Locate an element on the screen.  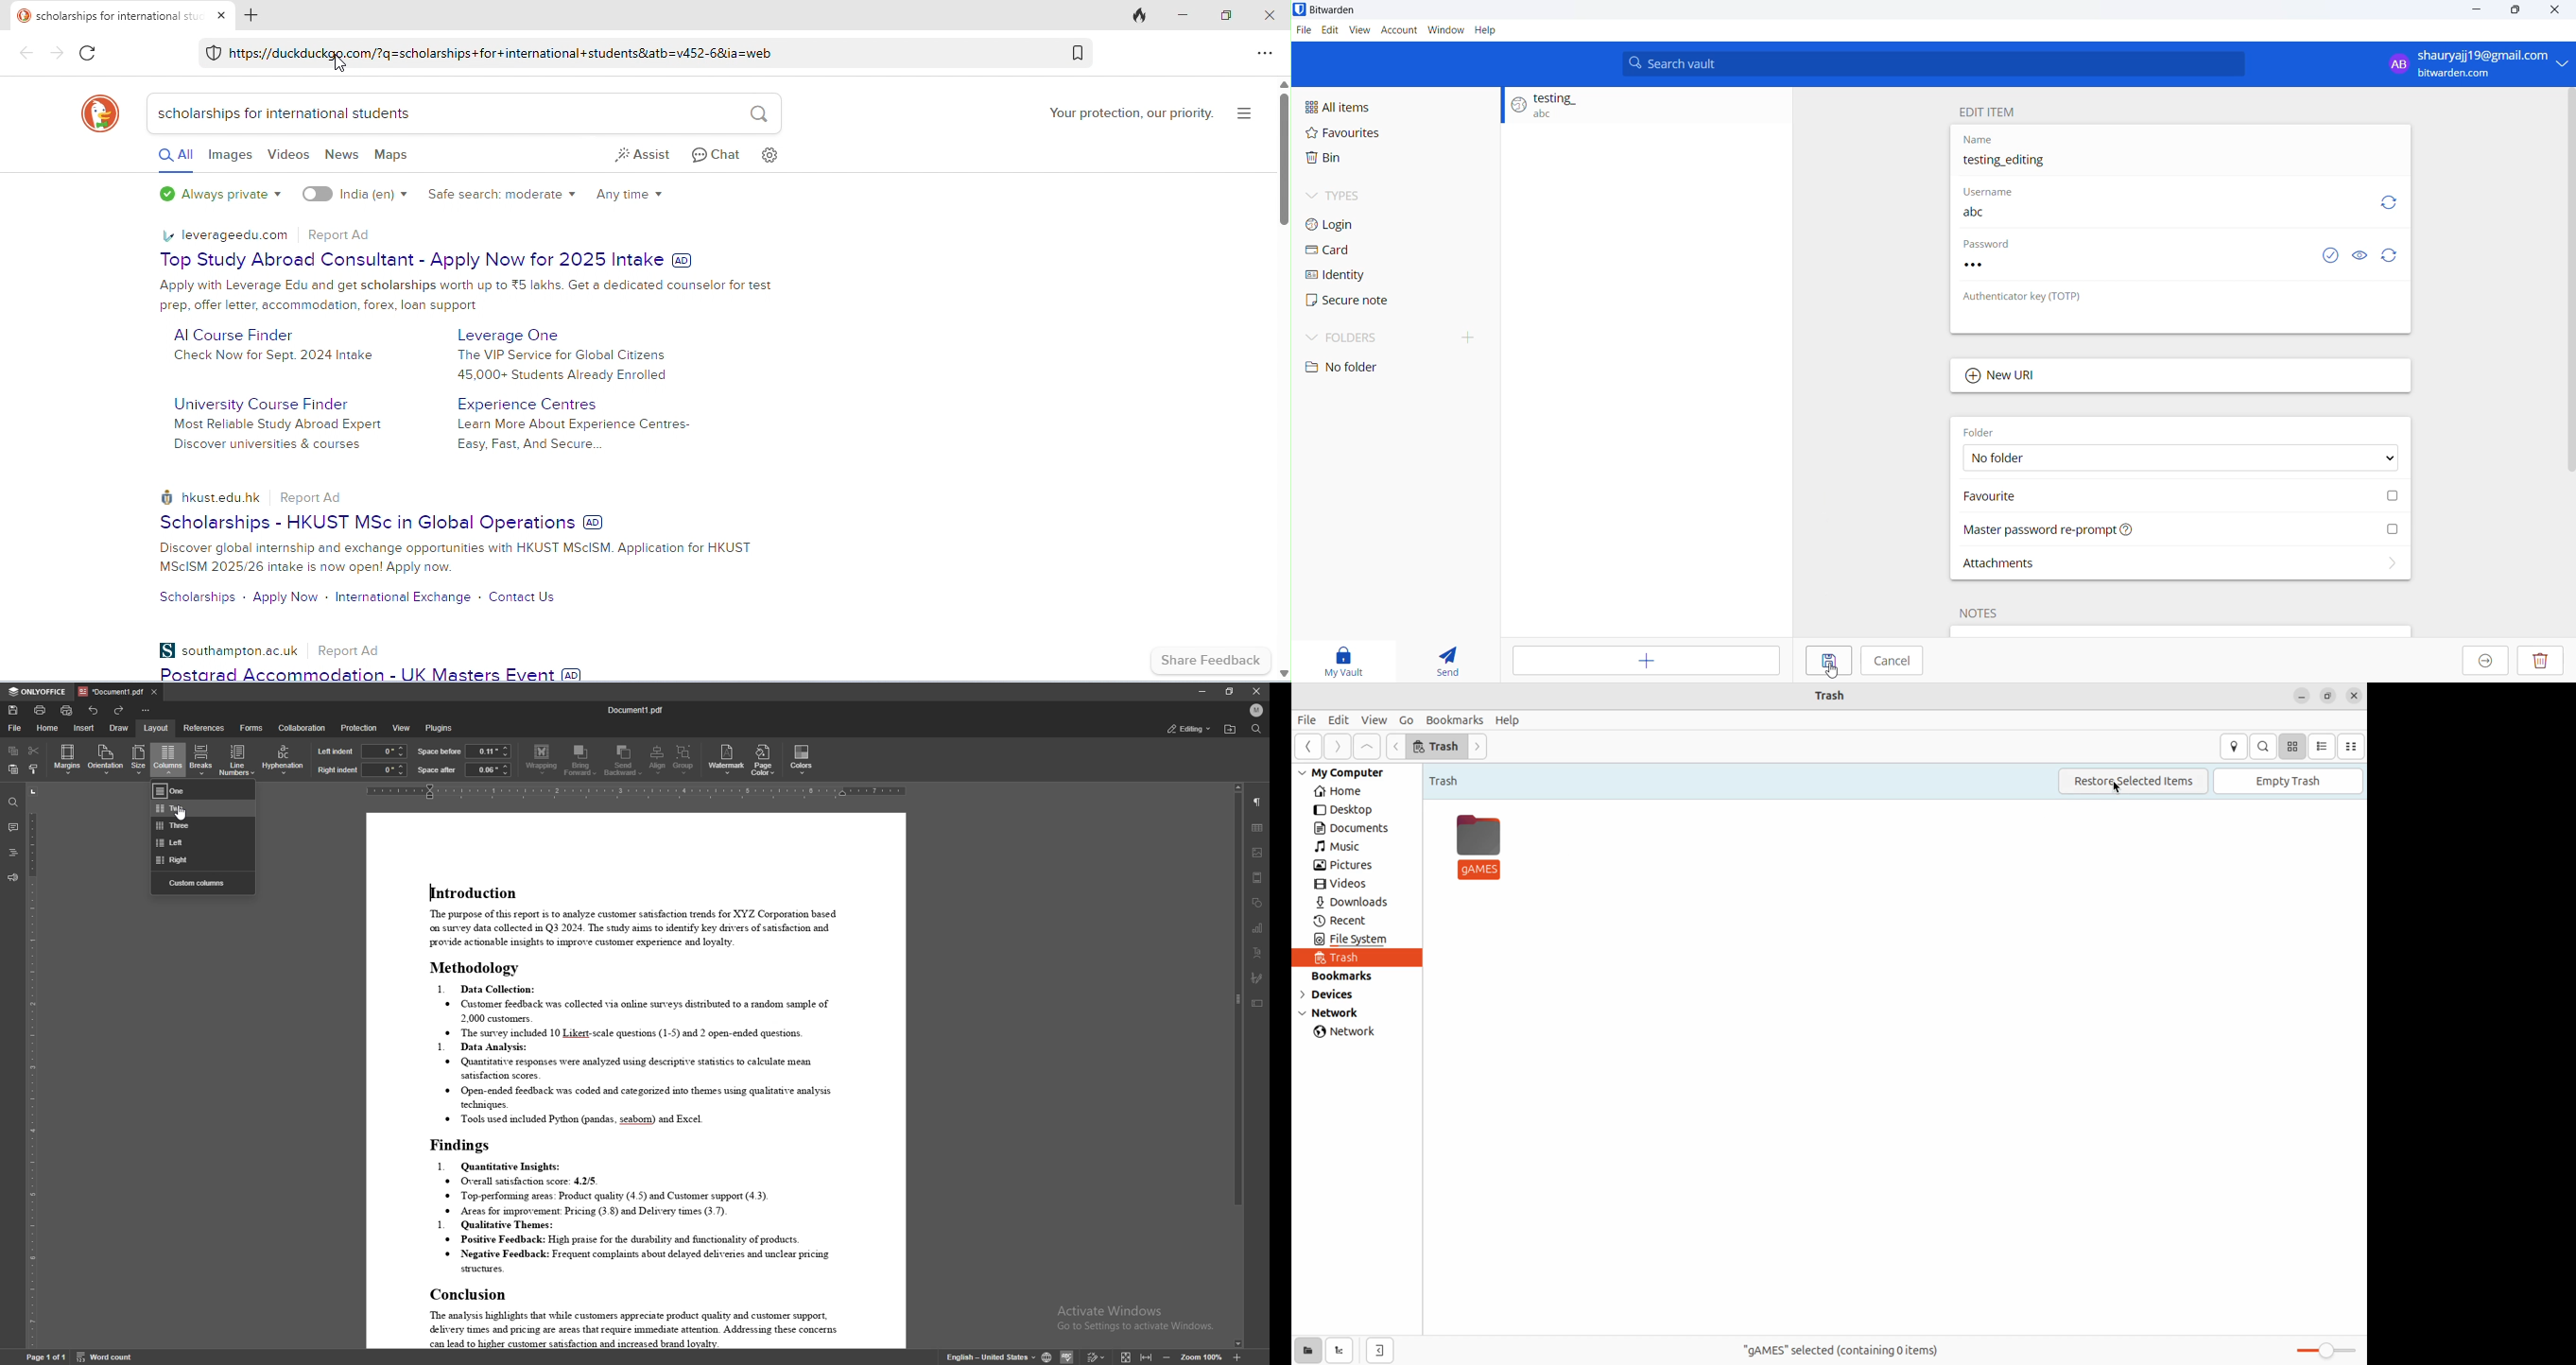
copy is located at coordinates (13, 751).